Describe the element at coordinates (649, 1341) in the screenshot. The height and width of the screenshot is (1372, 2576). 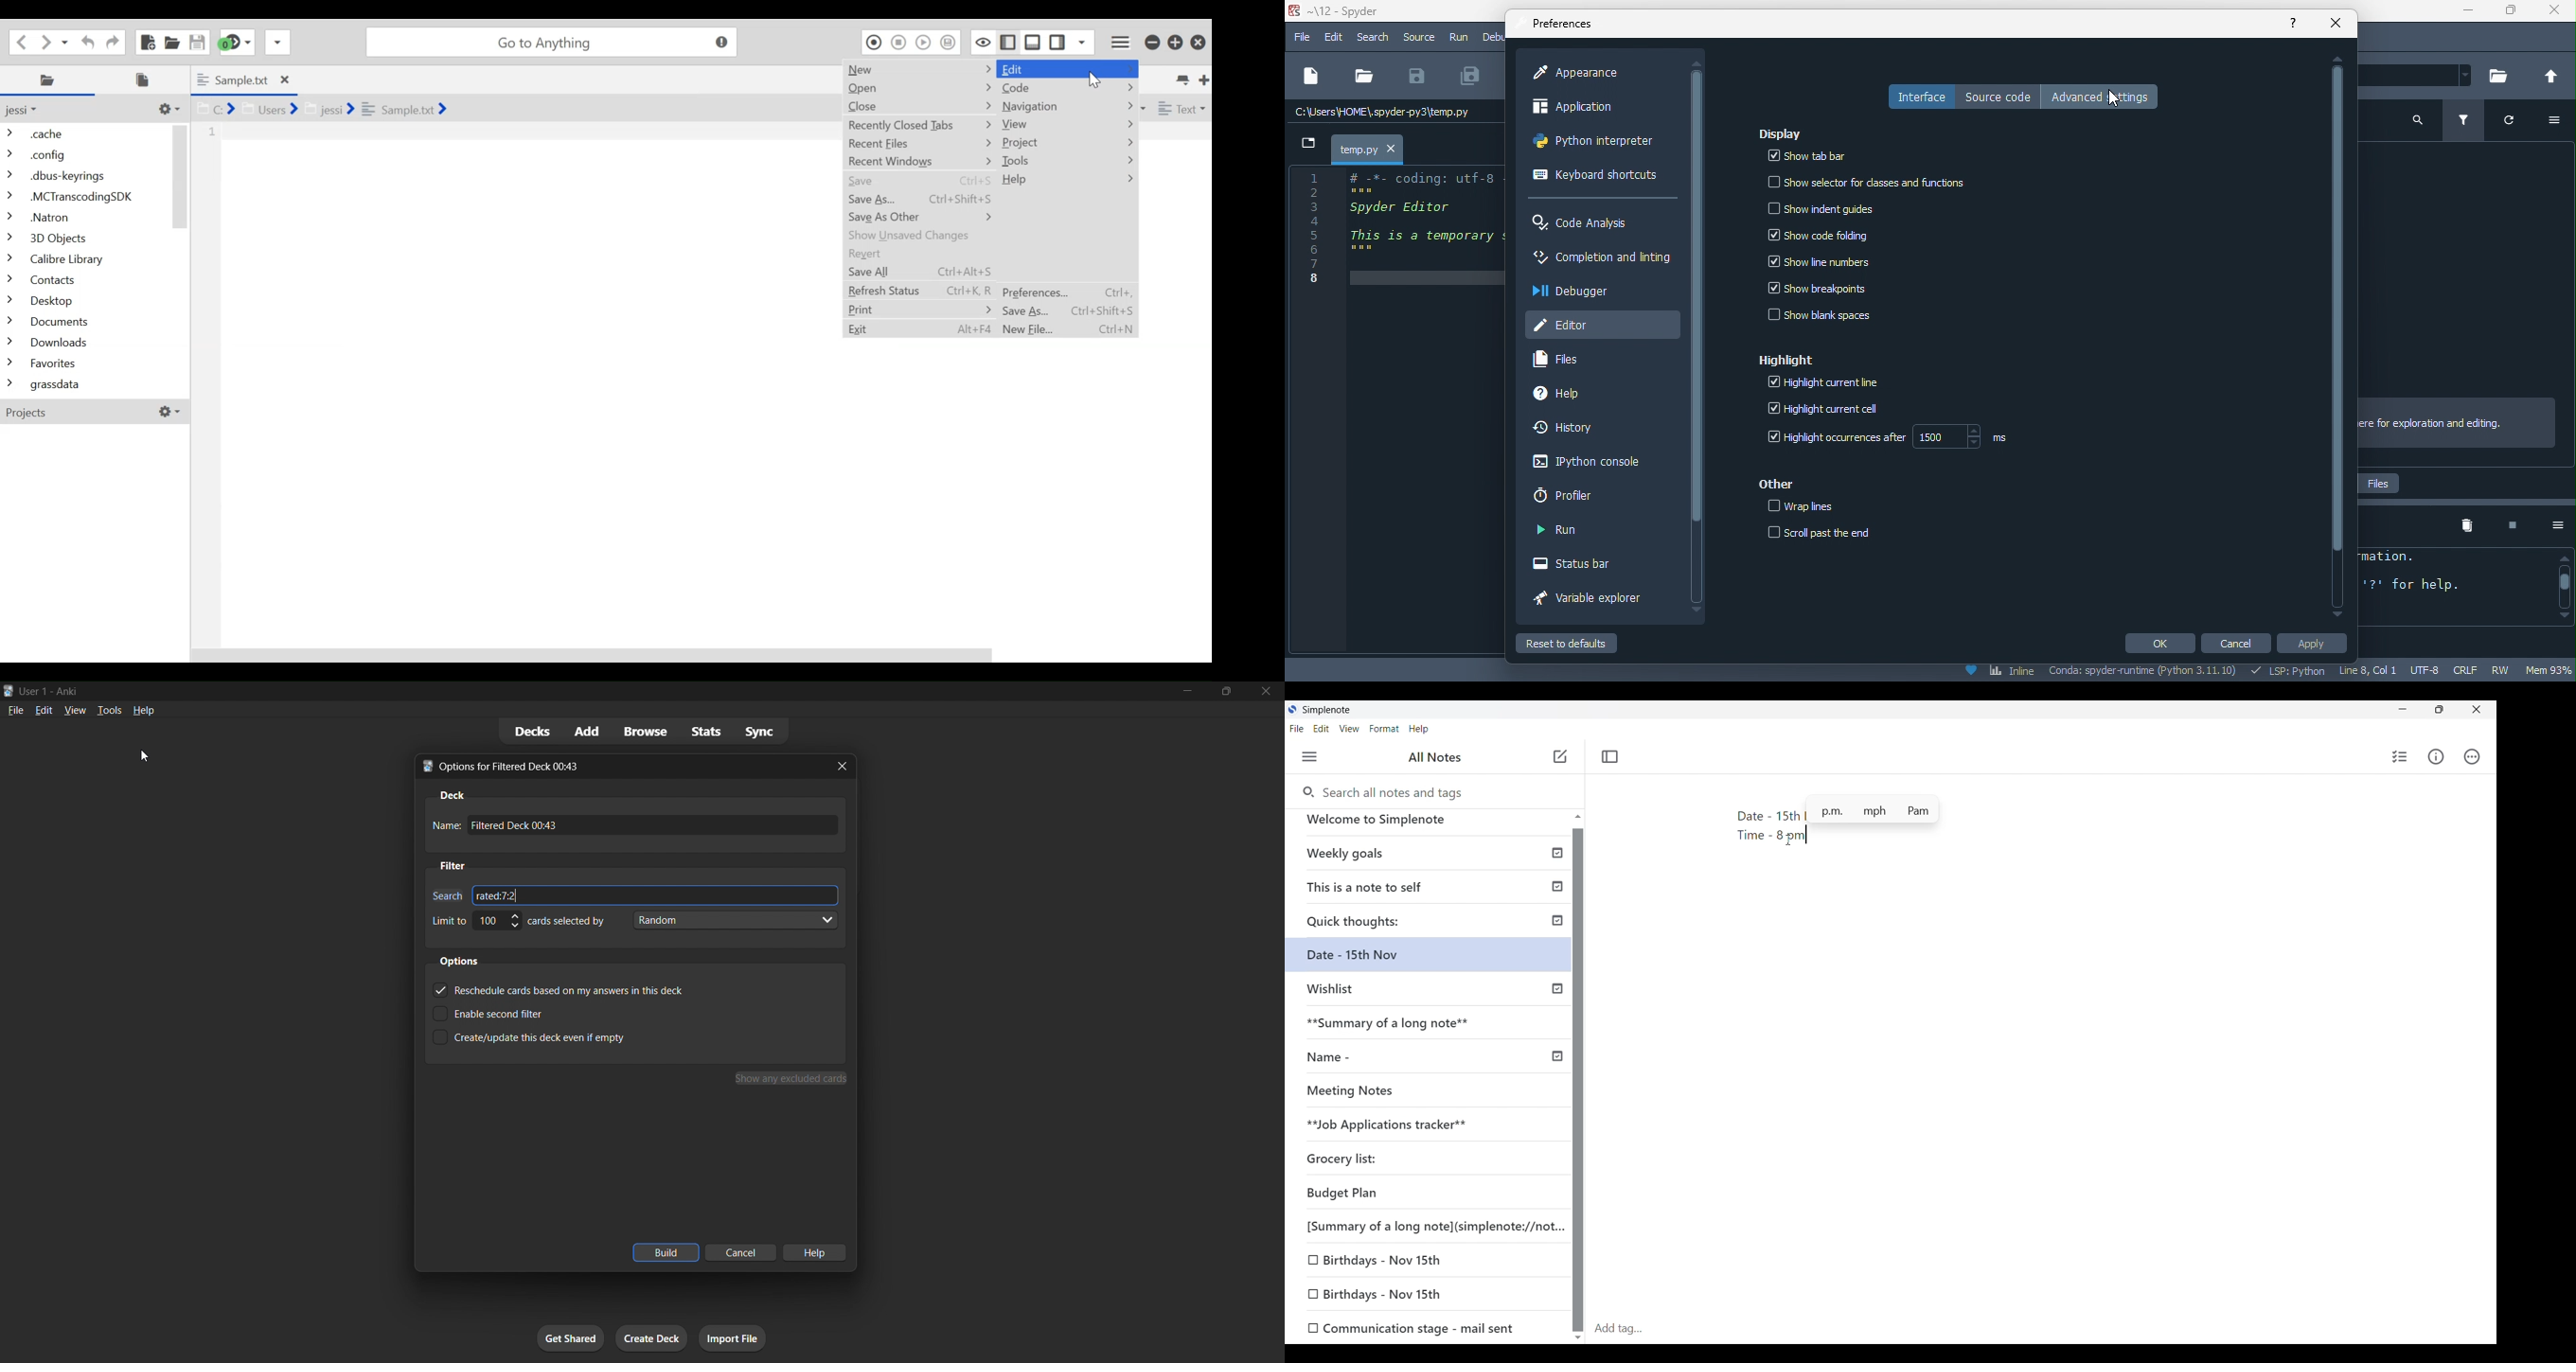
I see `create deck` at that location.